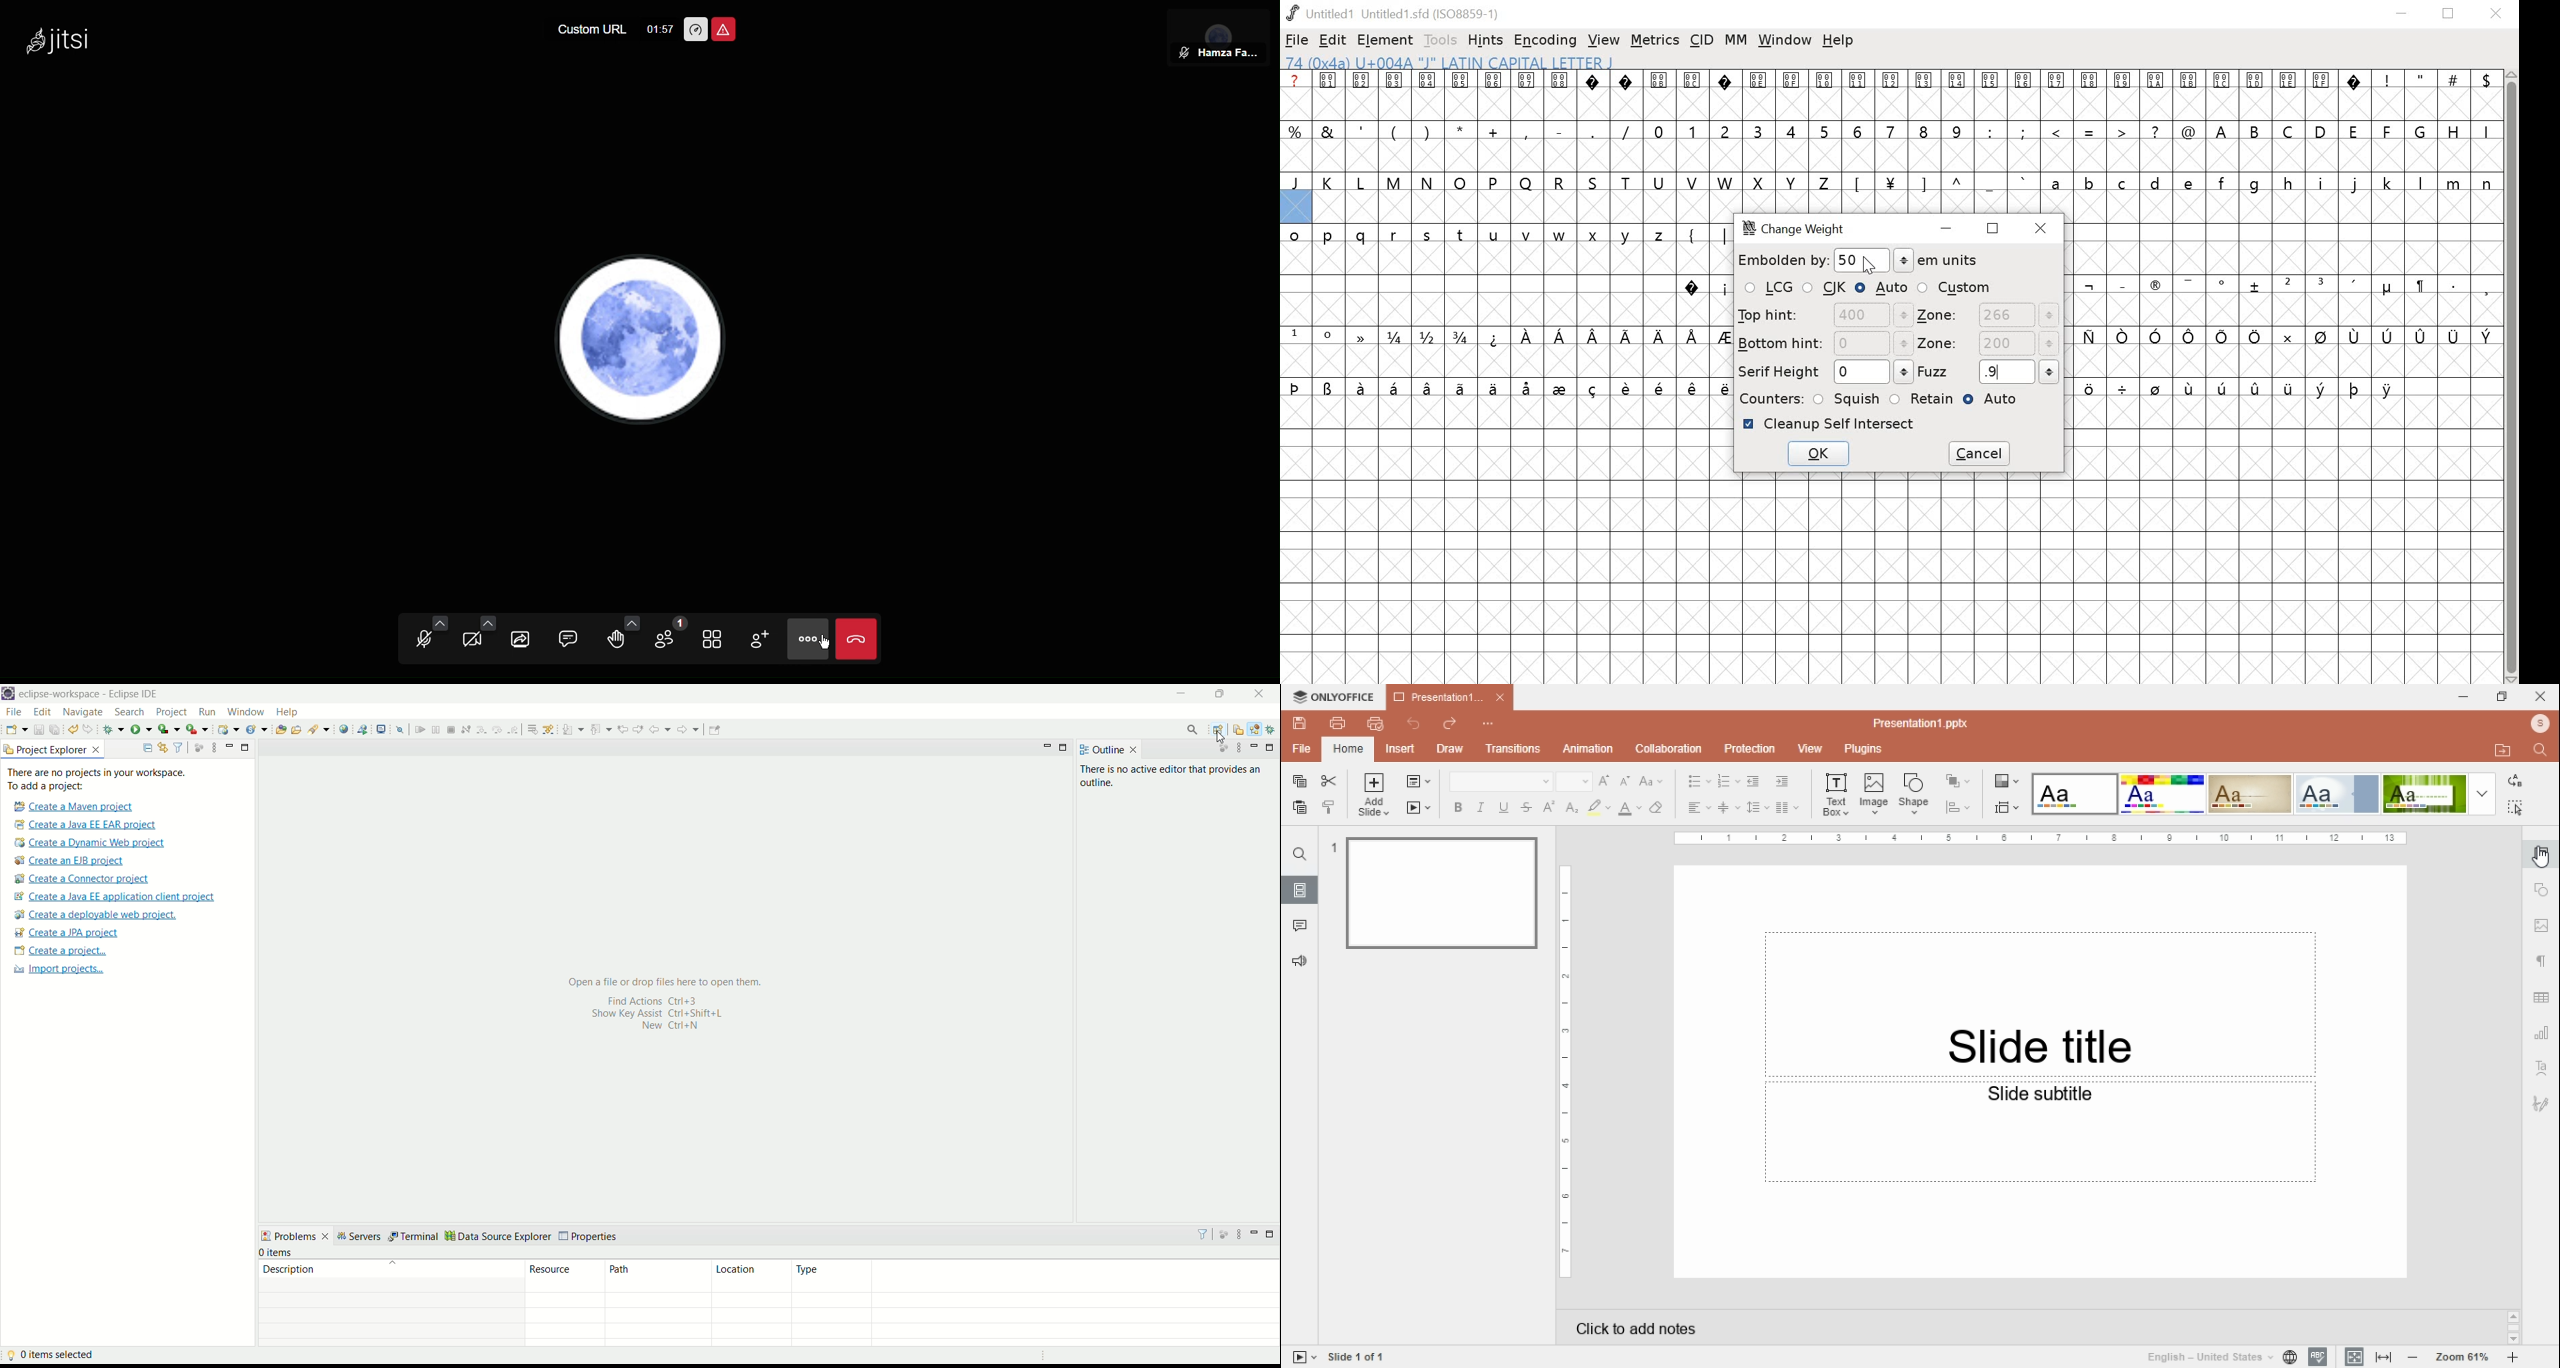 This screenshot has height=1372, width=2576. What do you see at coordinates (2449, 14) in the screenshot?
I see `restore down` at bounding box center [2449, 14].